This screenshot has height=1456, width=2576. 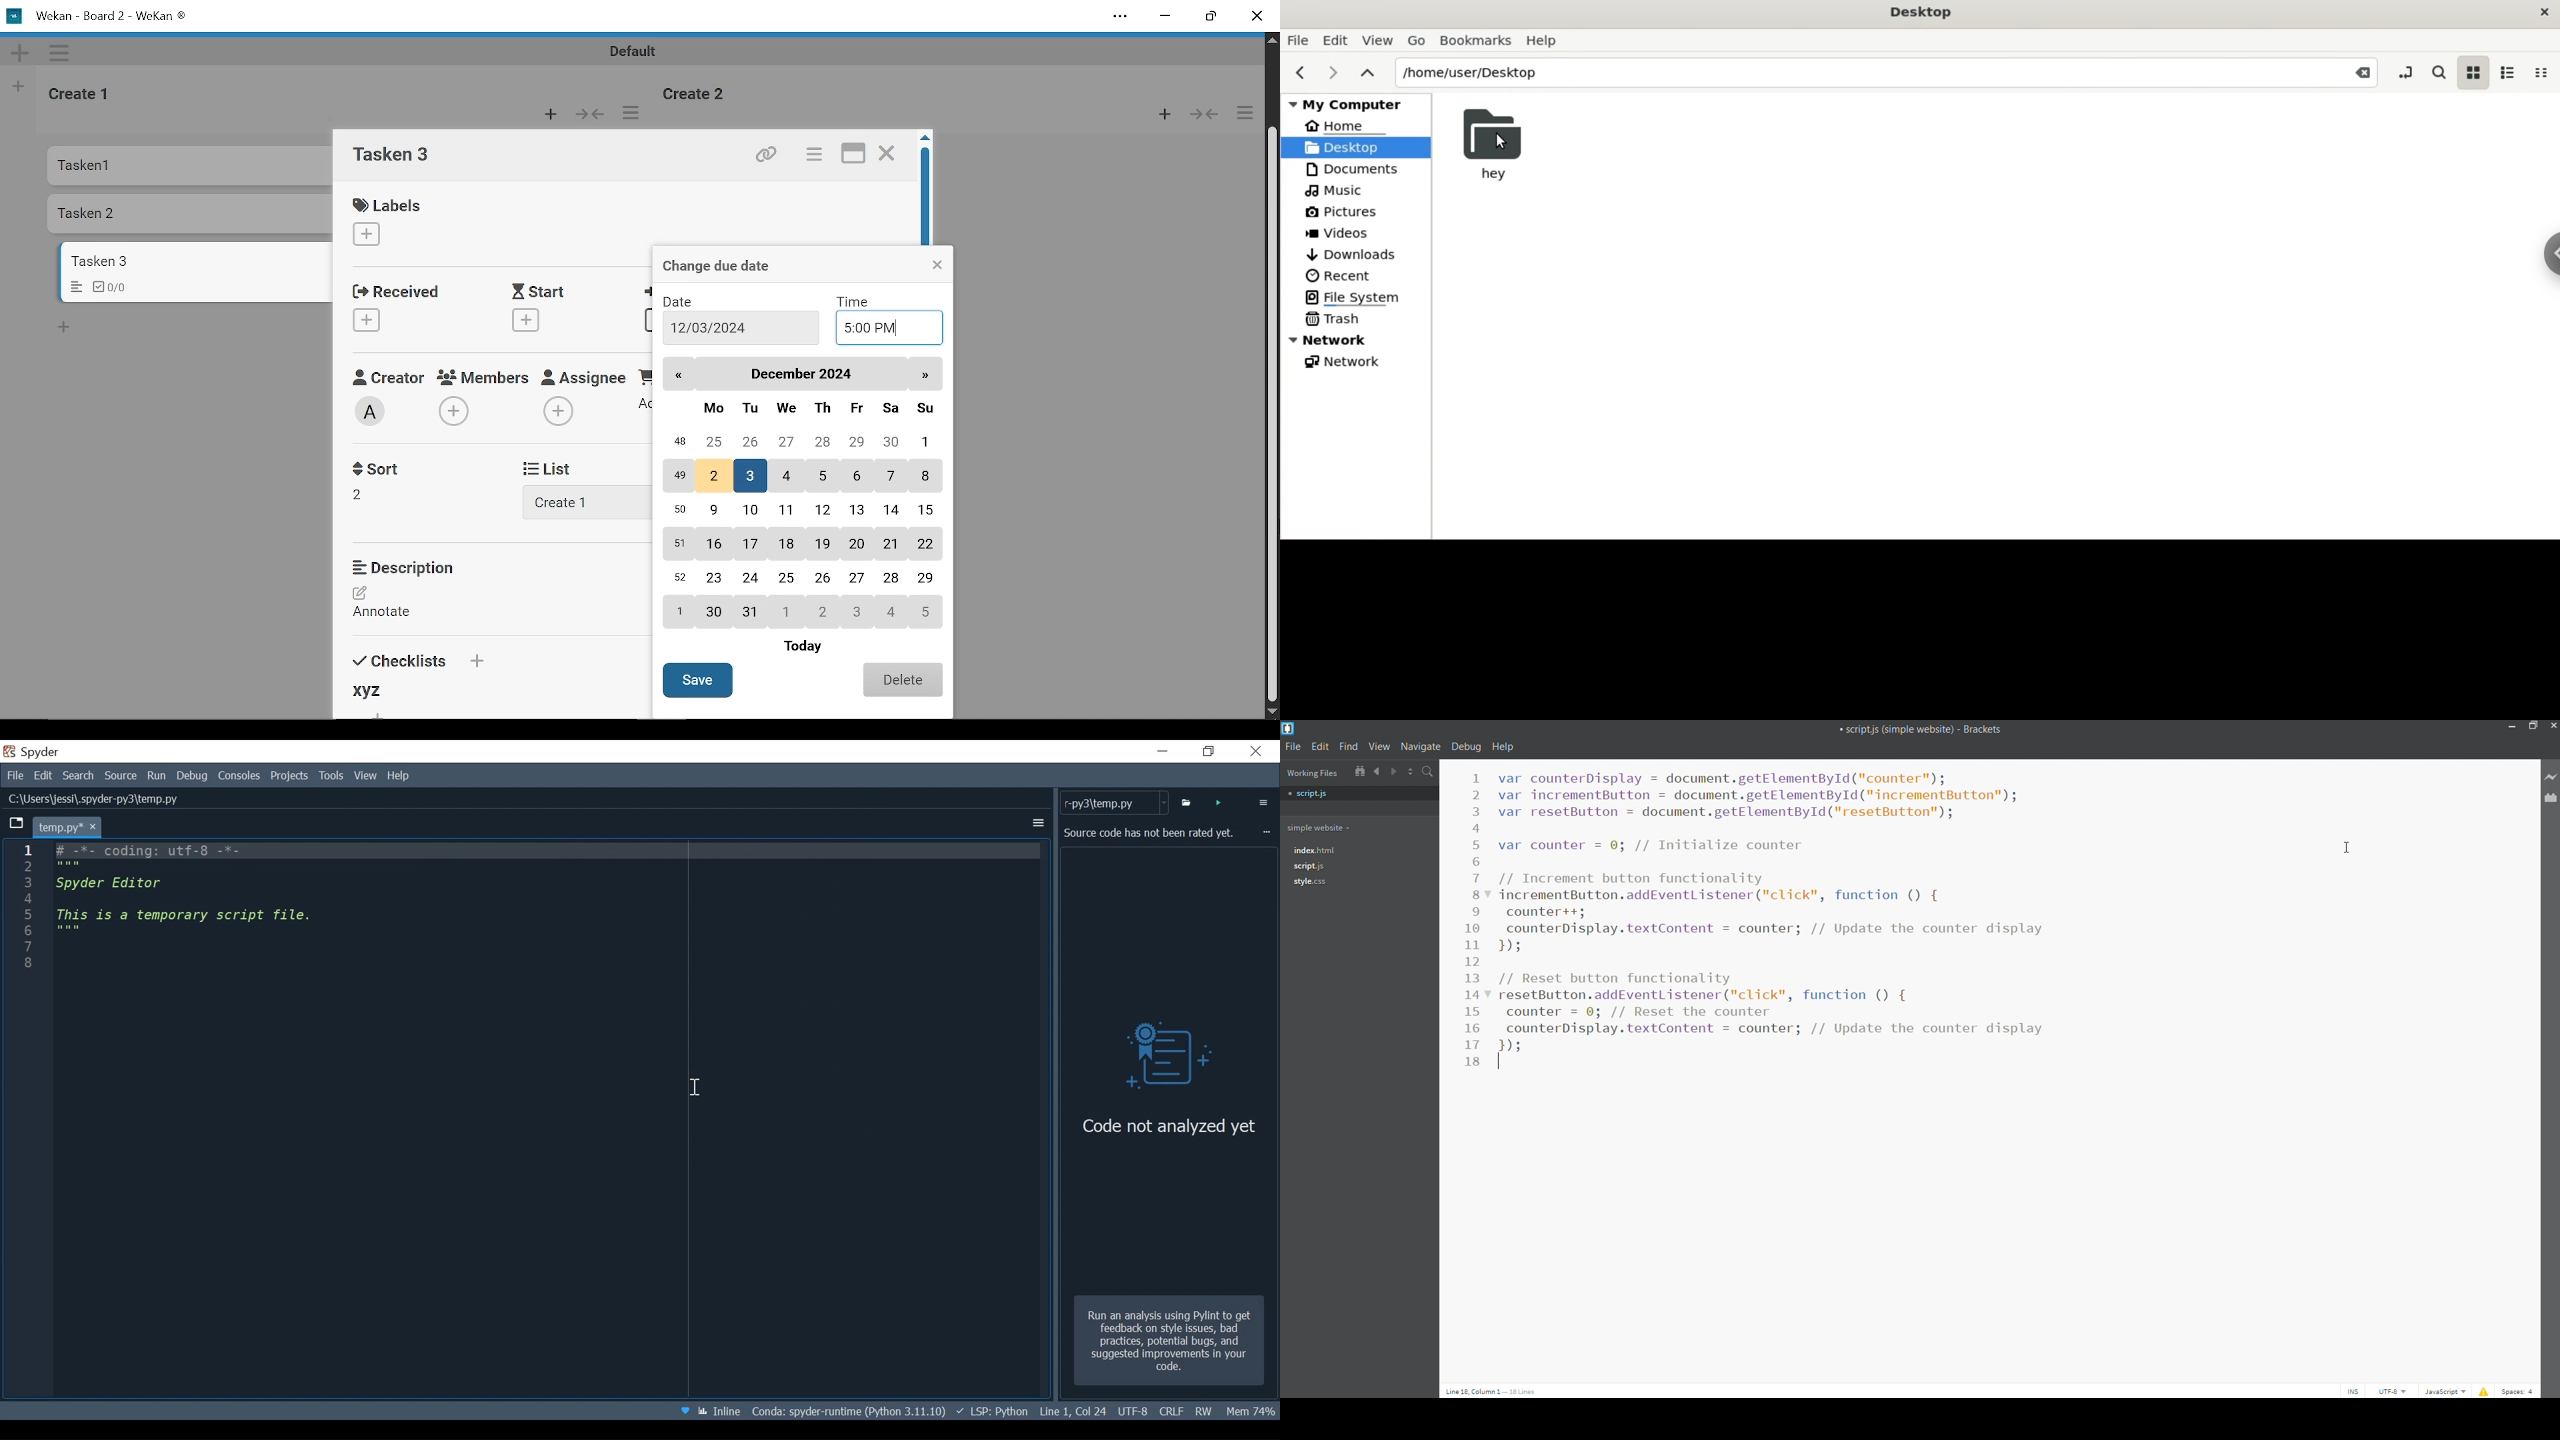 I want to click on Add assignee, so click(x=558, y=412).